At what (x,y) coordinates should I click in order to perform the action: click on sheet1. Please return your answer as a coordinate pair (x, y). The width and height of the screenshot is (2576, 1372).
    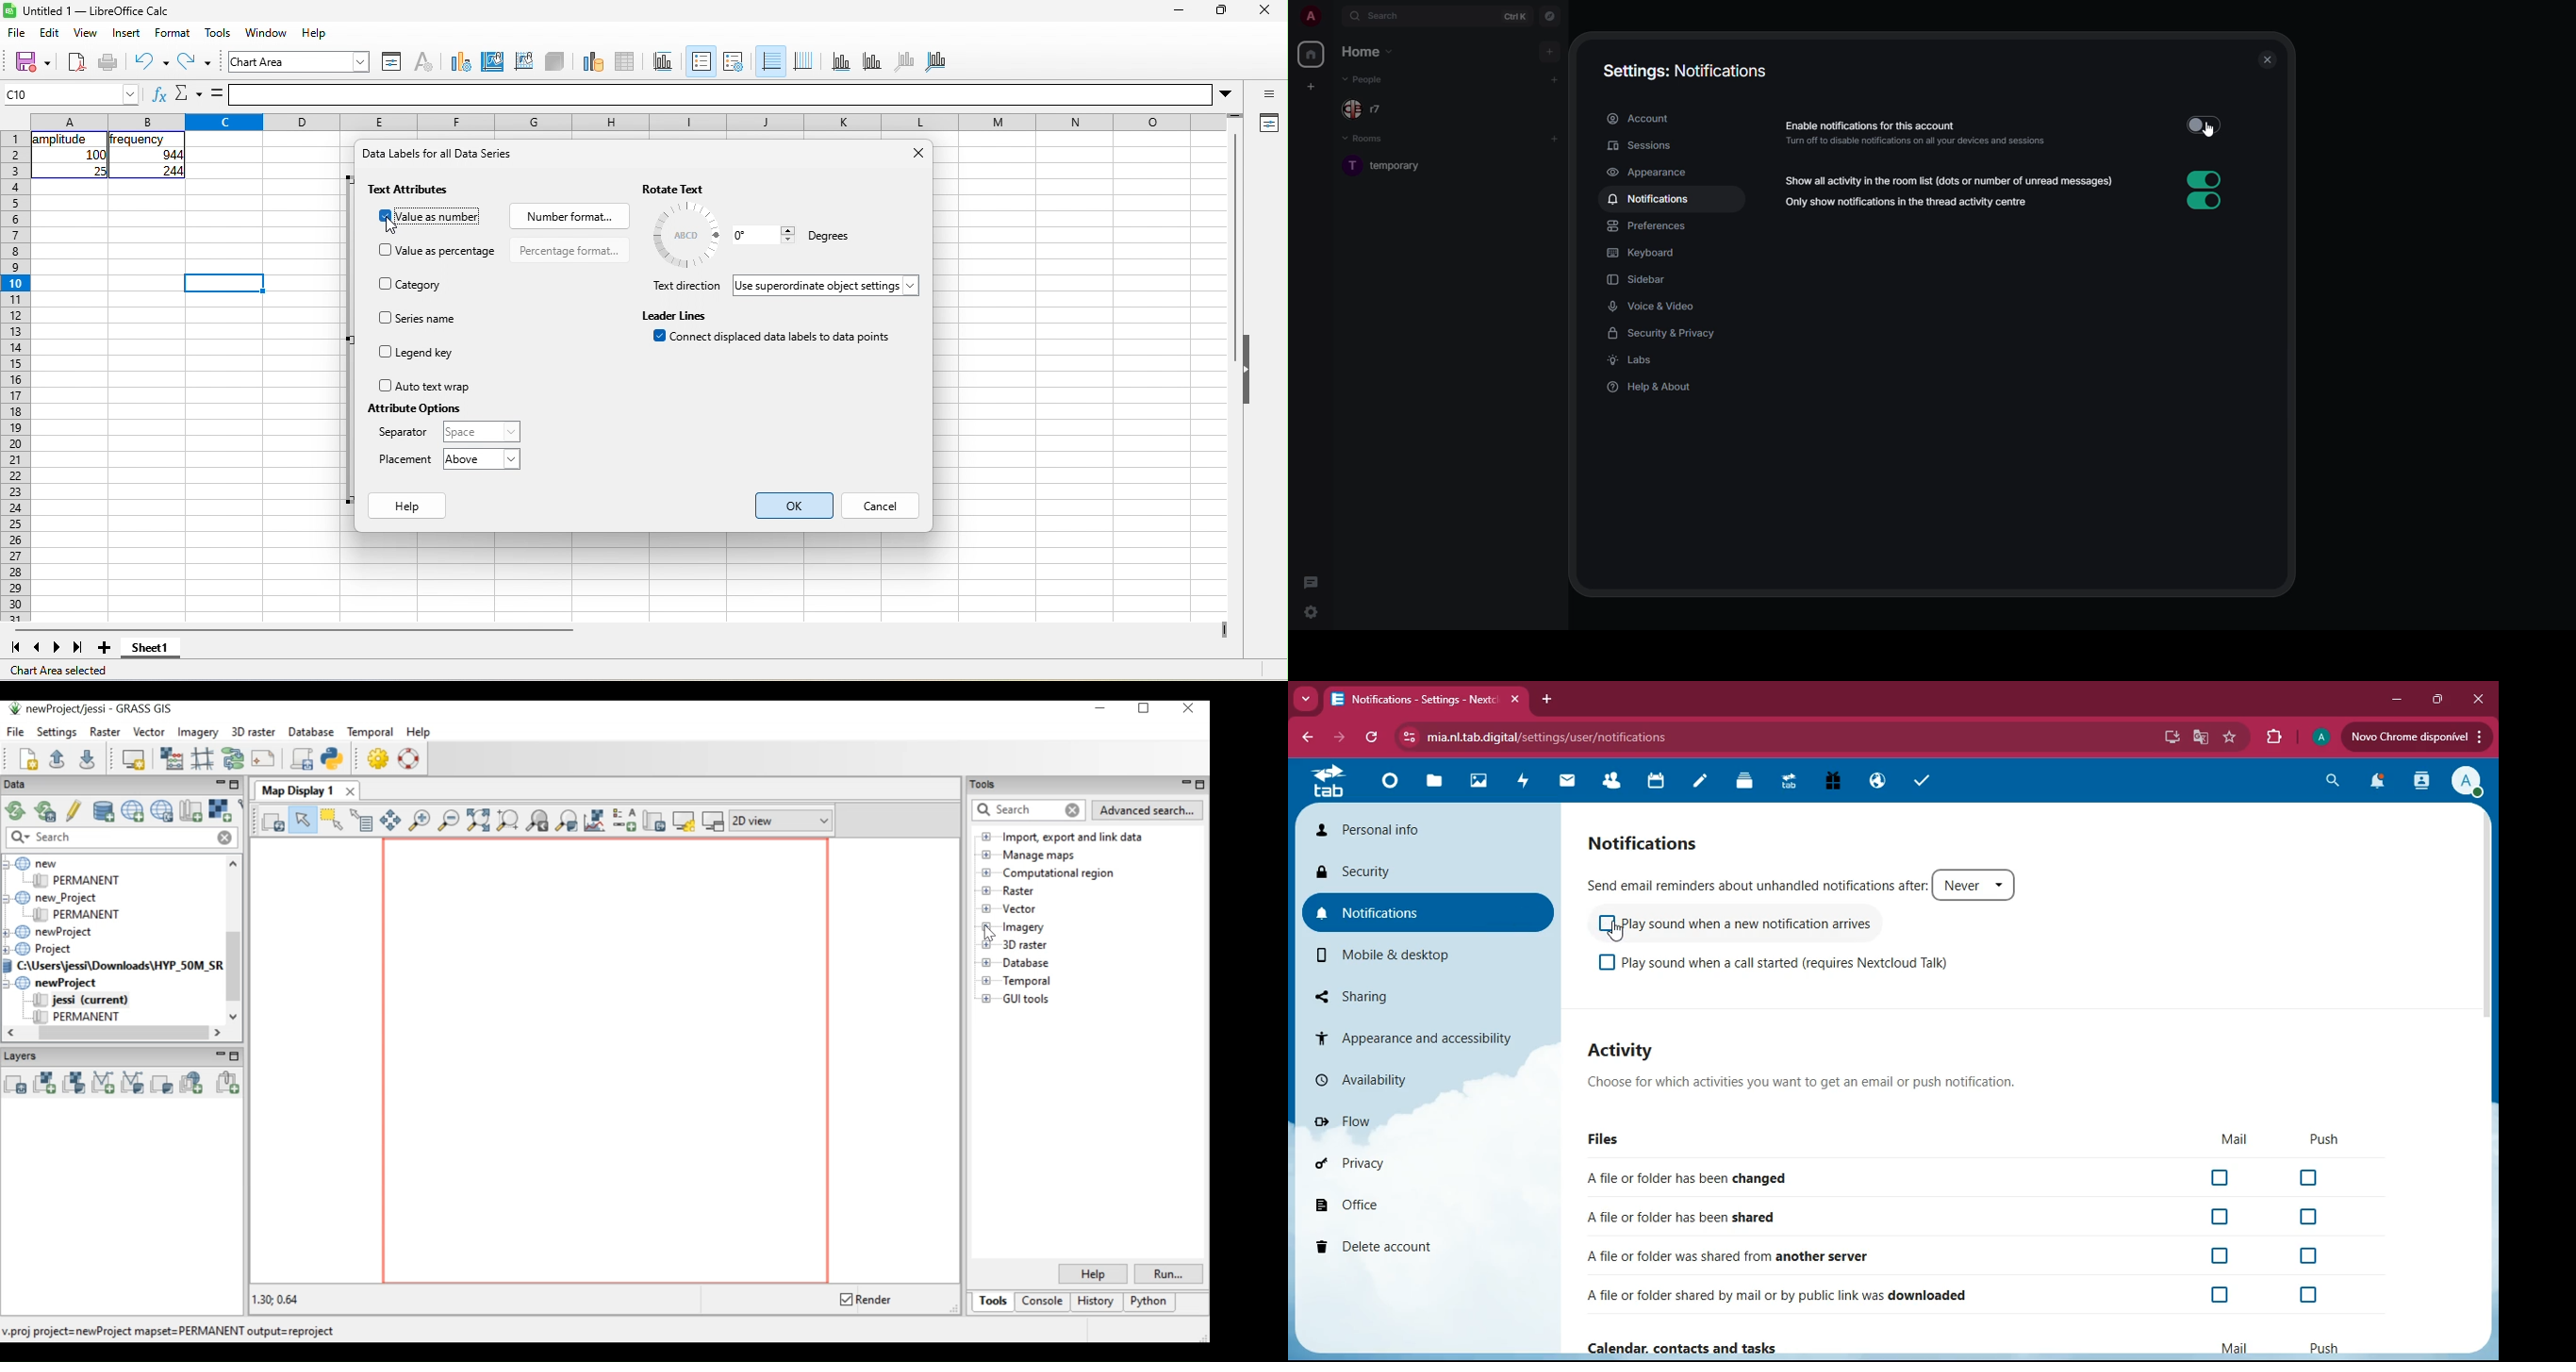
    Looking at the image, I should click on (158, 653).